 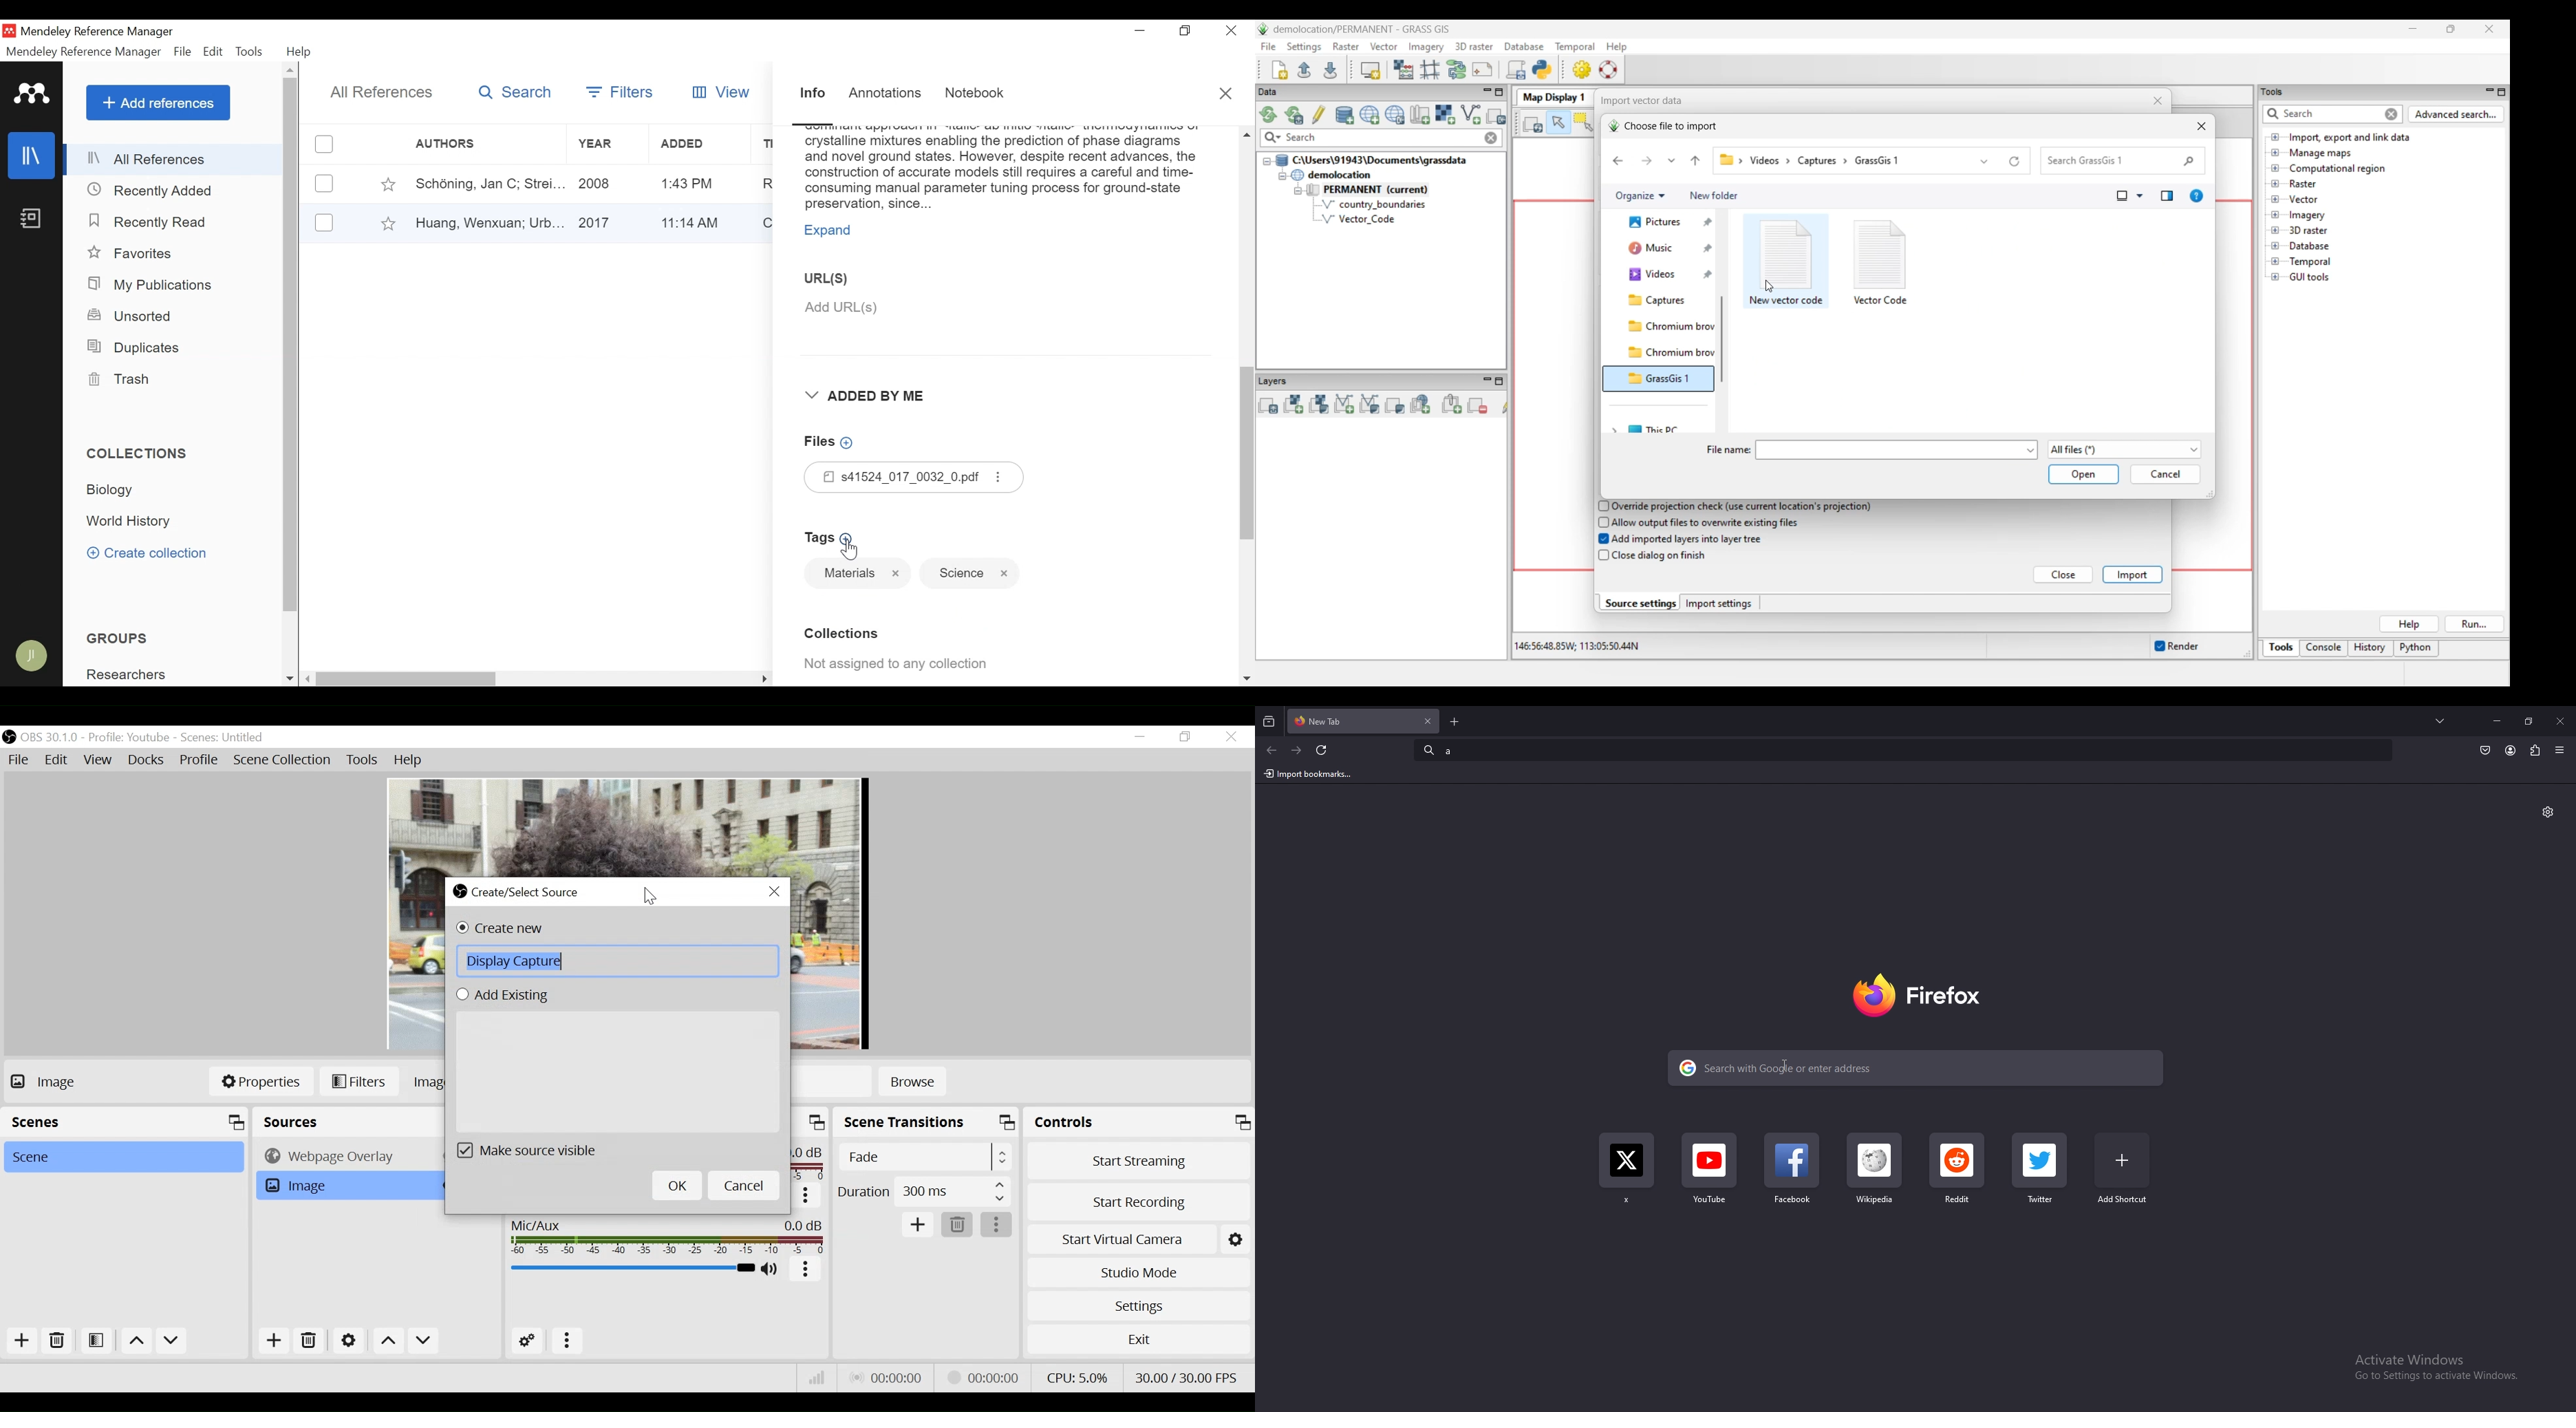 What do you see at coordinates (518, 892) in the screenshot?
I see `Create/Select Source` at bounding box center [518, 892].